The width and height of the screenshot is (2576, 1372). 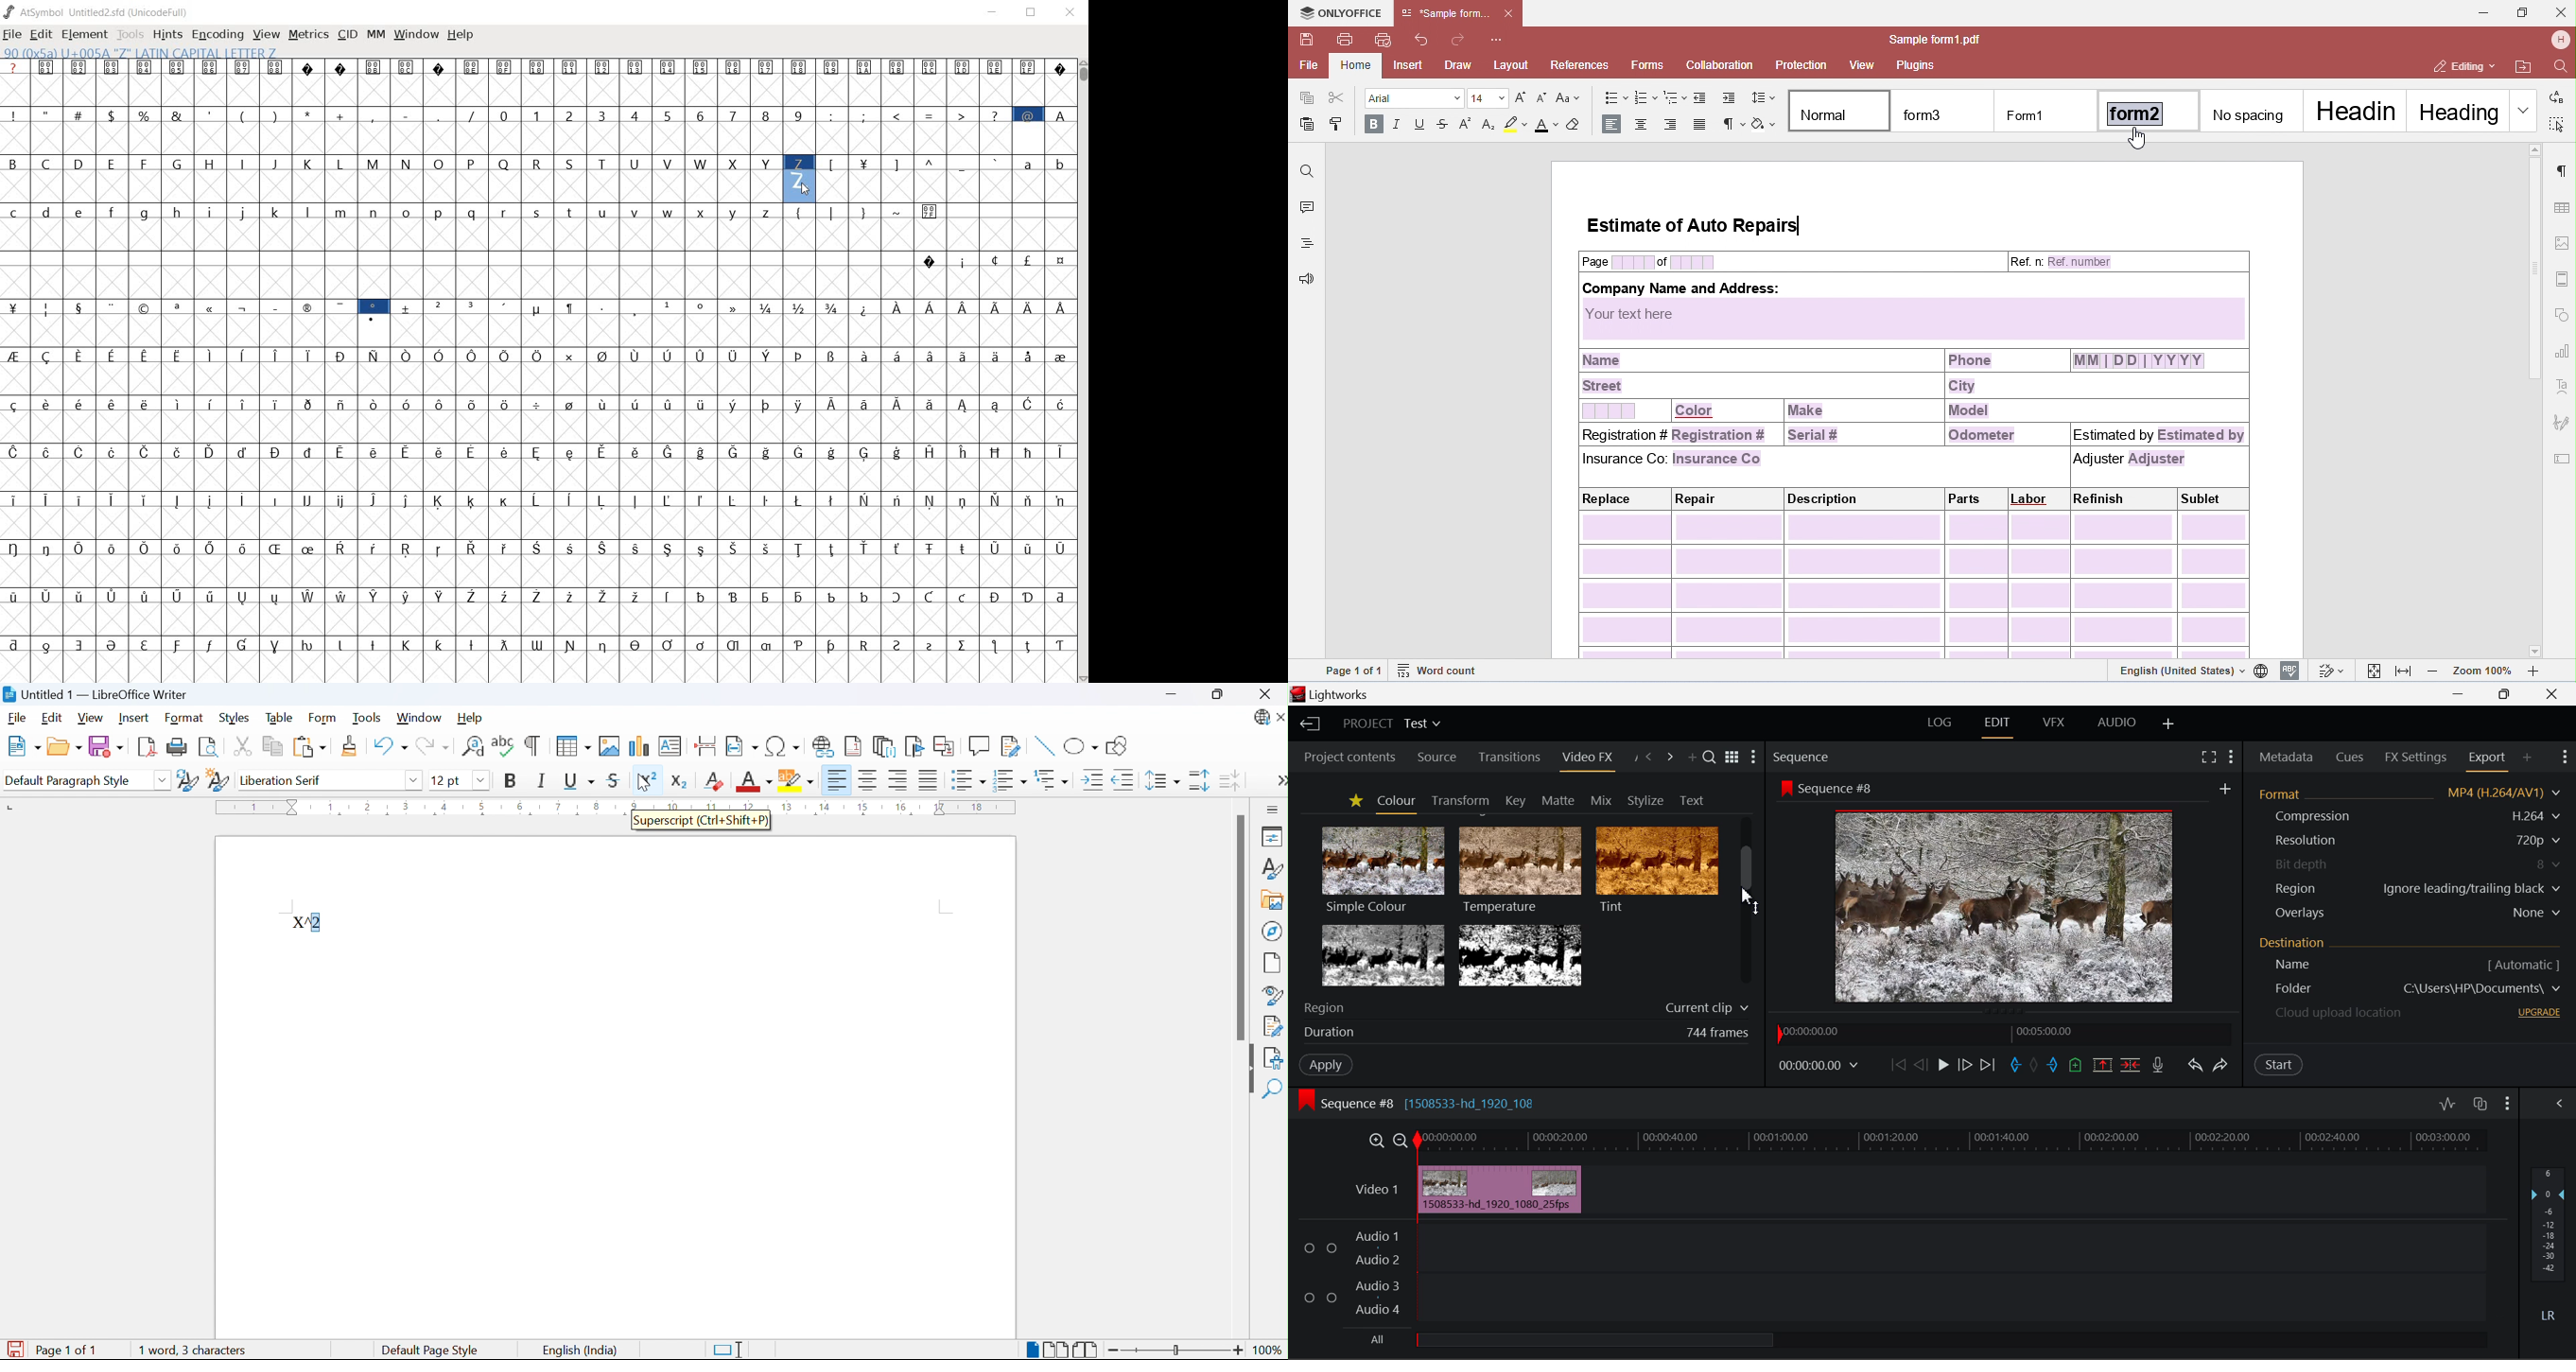 What do you see at coordinates (2133, 1065) in the screenshot?
I see `Delte/Cut` at bounding box center [2133, 1065].